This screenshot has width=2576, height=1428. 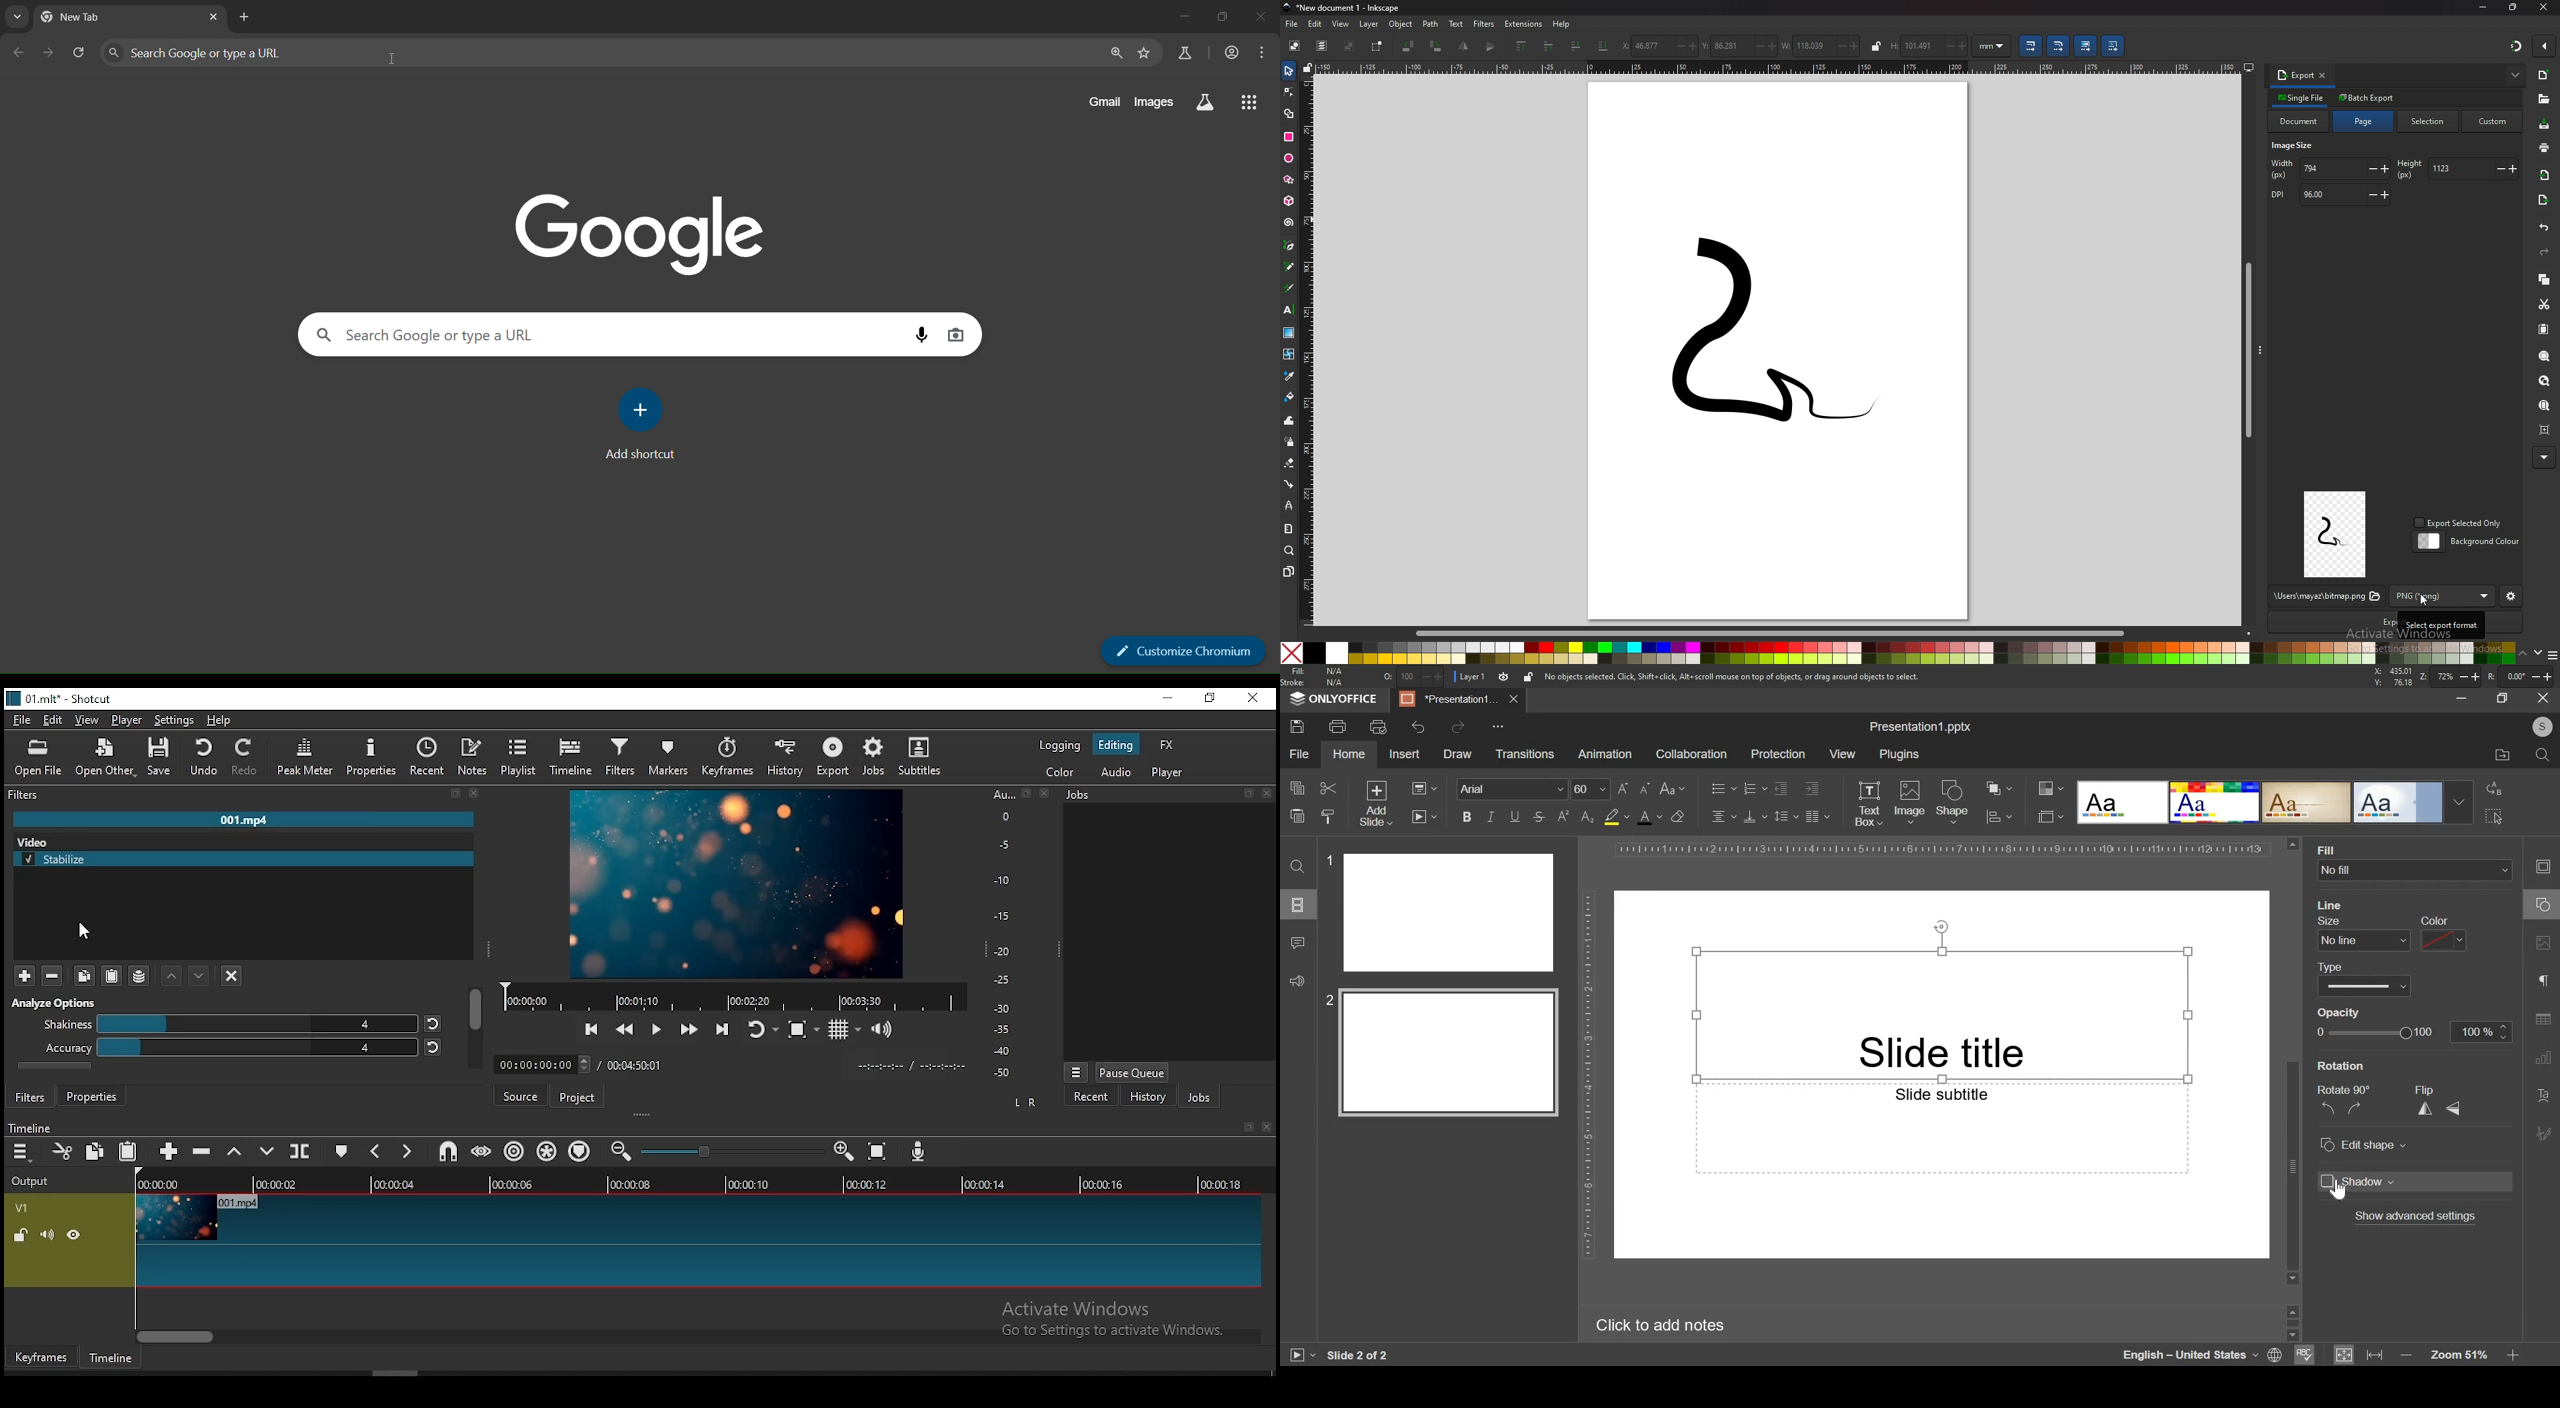 I want to click on select, so click(x=2494, y=816).